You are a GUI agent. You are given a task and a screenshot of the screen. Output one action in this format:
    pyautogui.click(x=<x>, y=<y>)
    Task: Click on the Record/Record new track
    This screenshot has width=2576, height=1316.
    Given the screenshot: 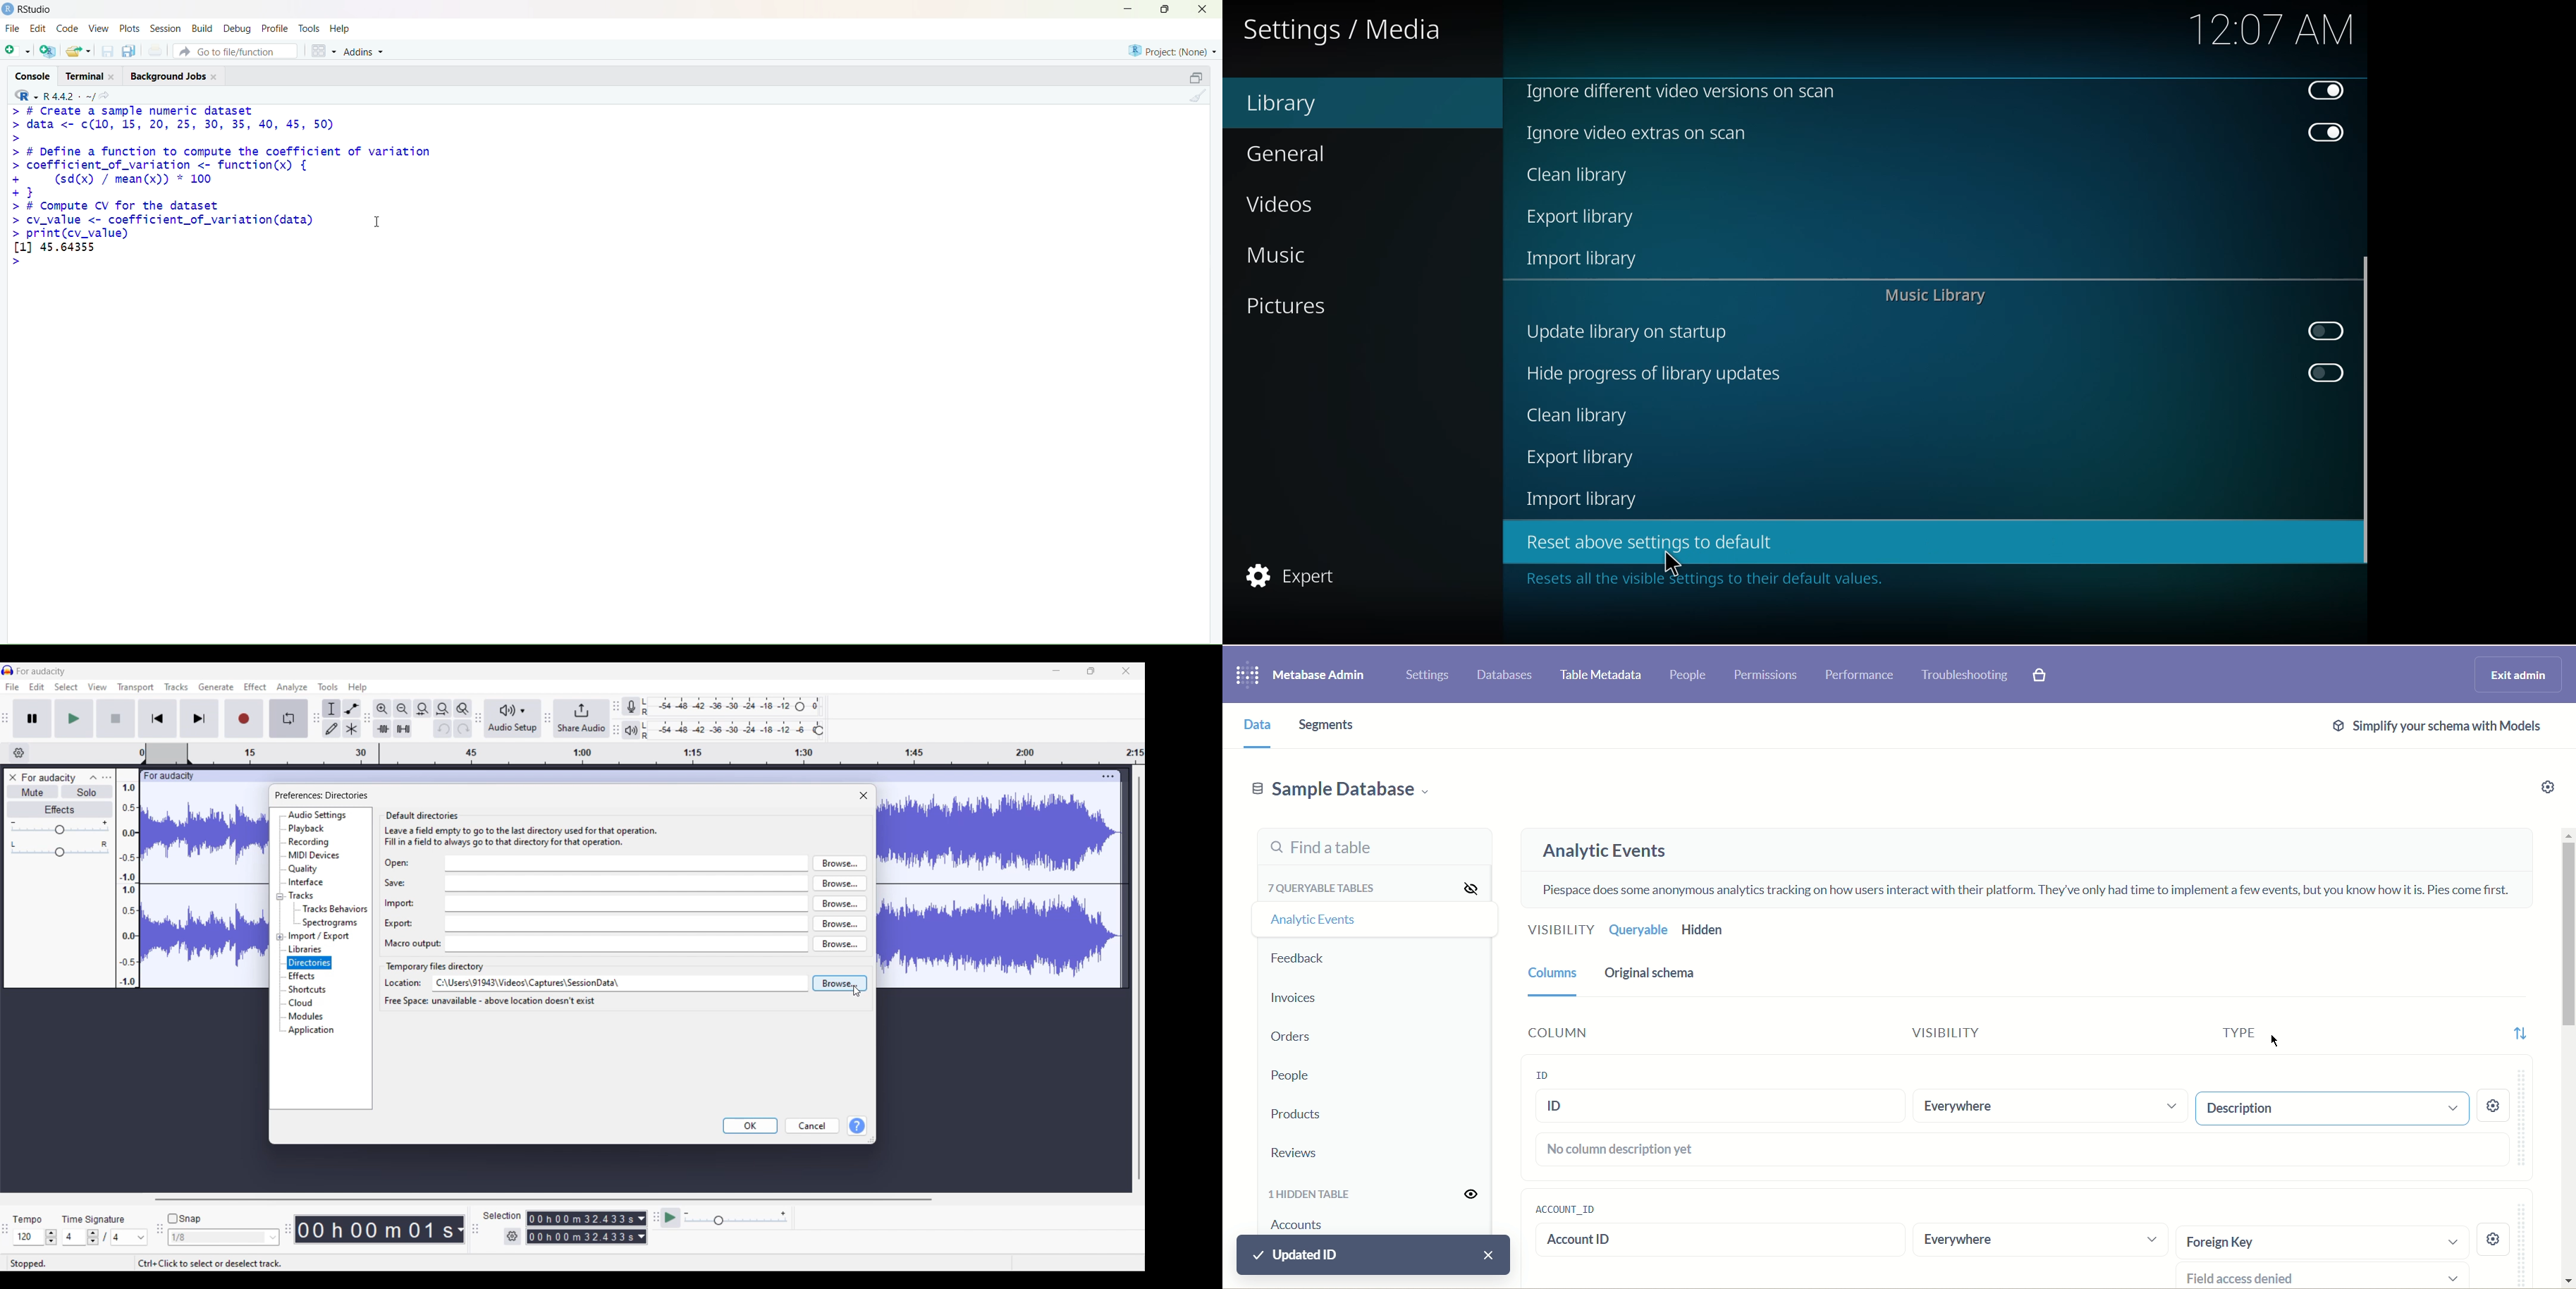 What is the action you would take?
    pyautogui.click(x=244, y=718)
    